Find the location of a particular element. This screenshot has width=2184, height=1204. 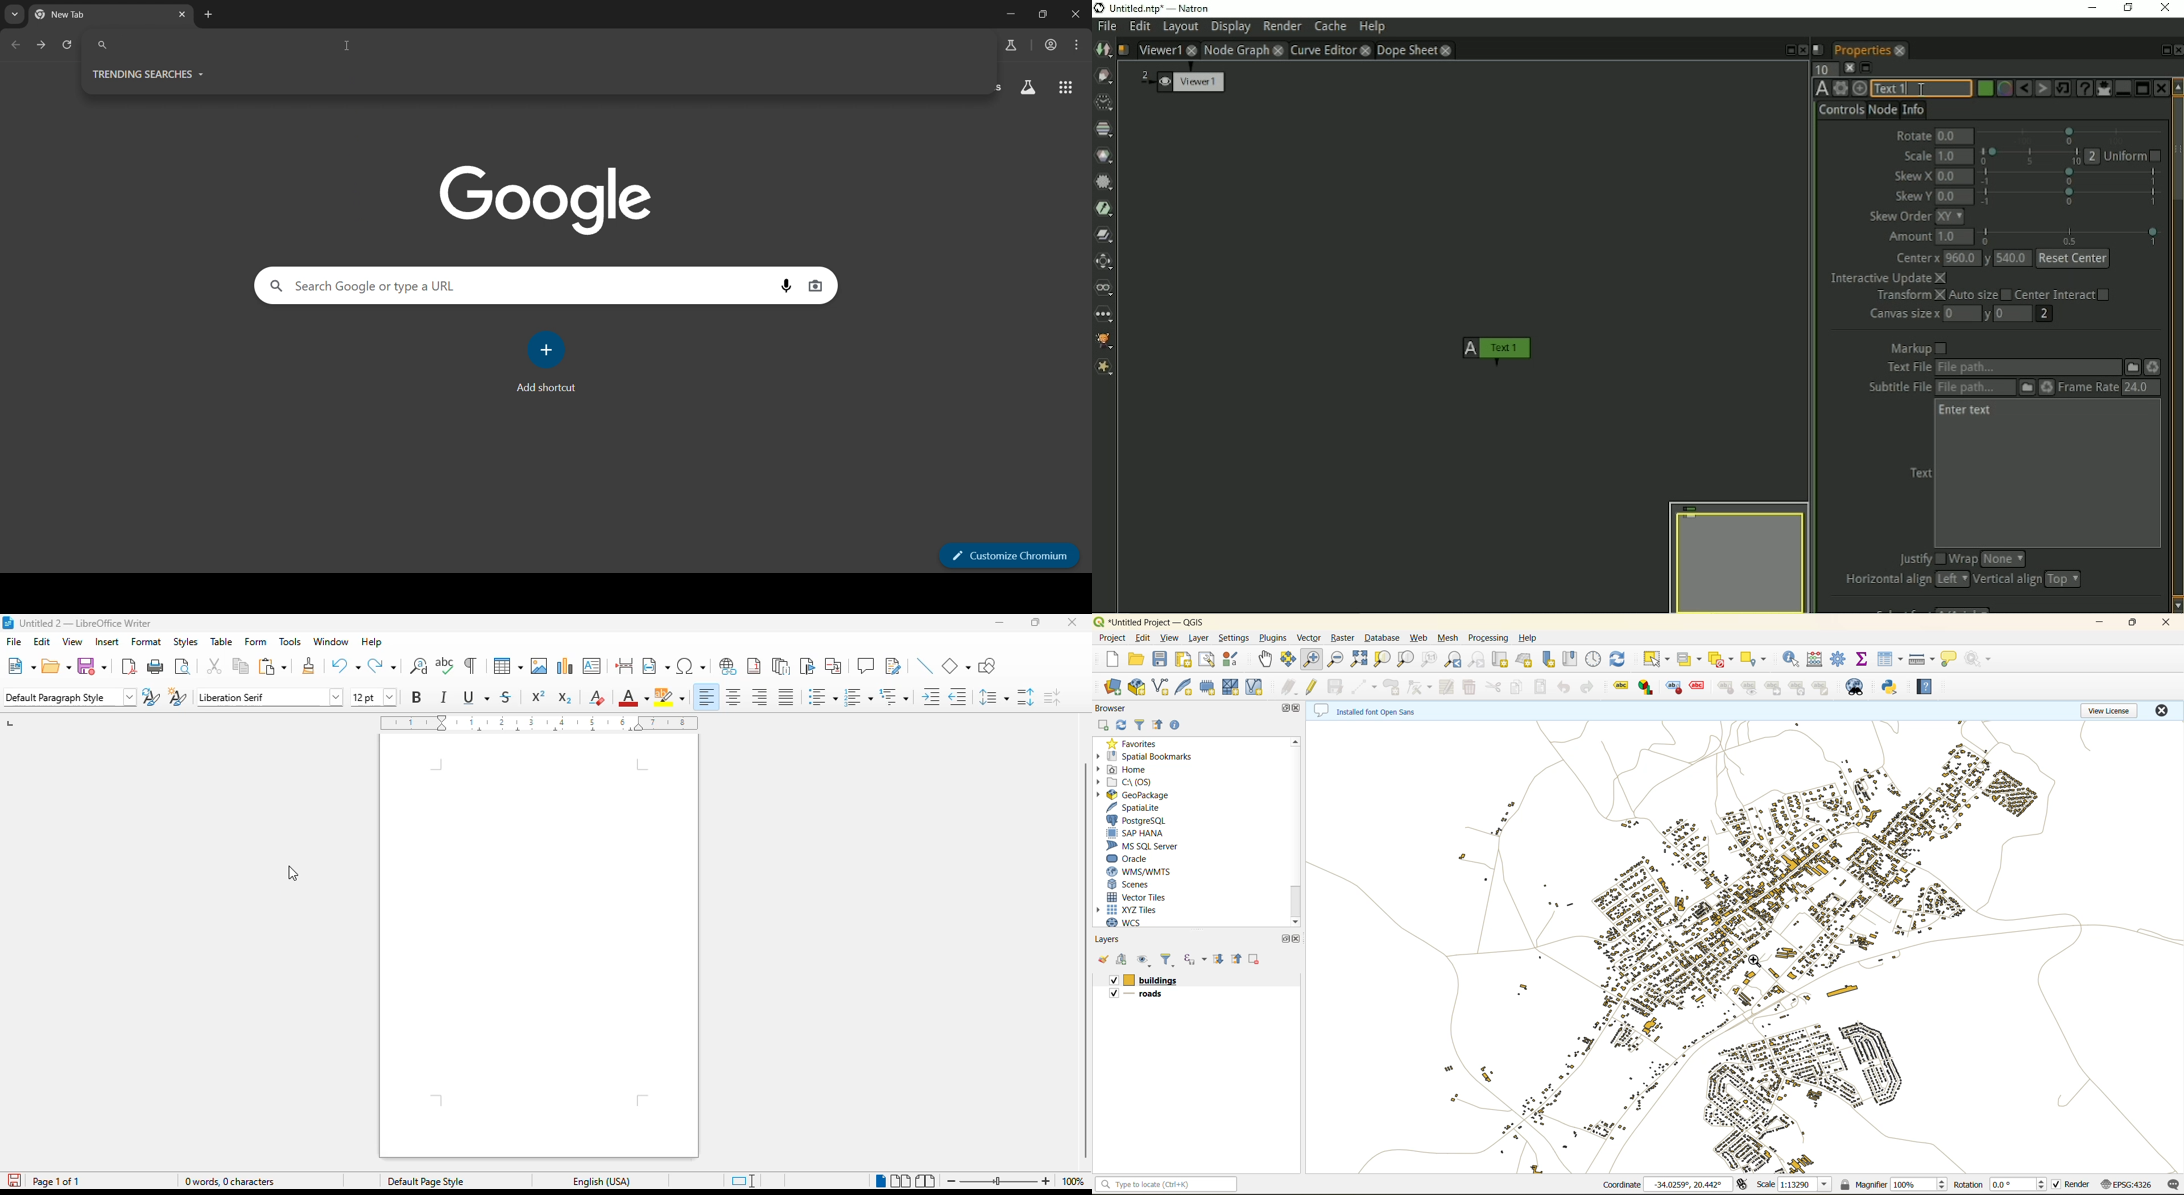

text language is located at coordinates (602, 1182).